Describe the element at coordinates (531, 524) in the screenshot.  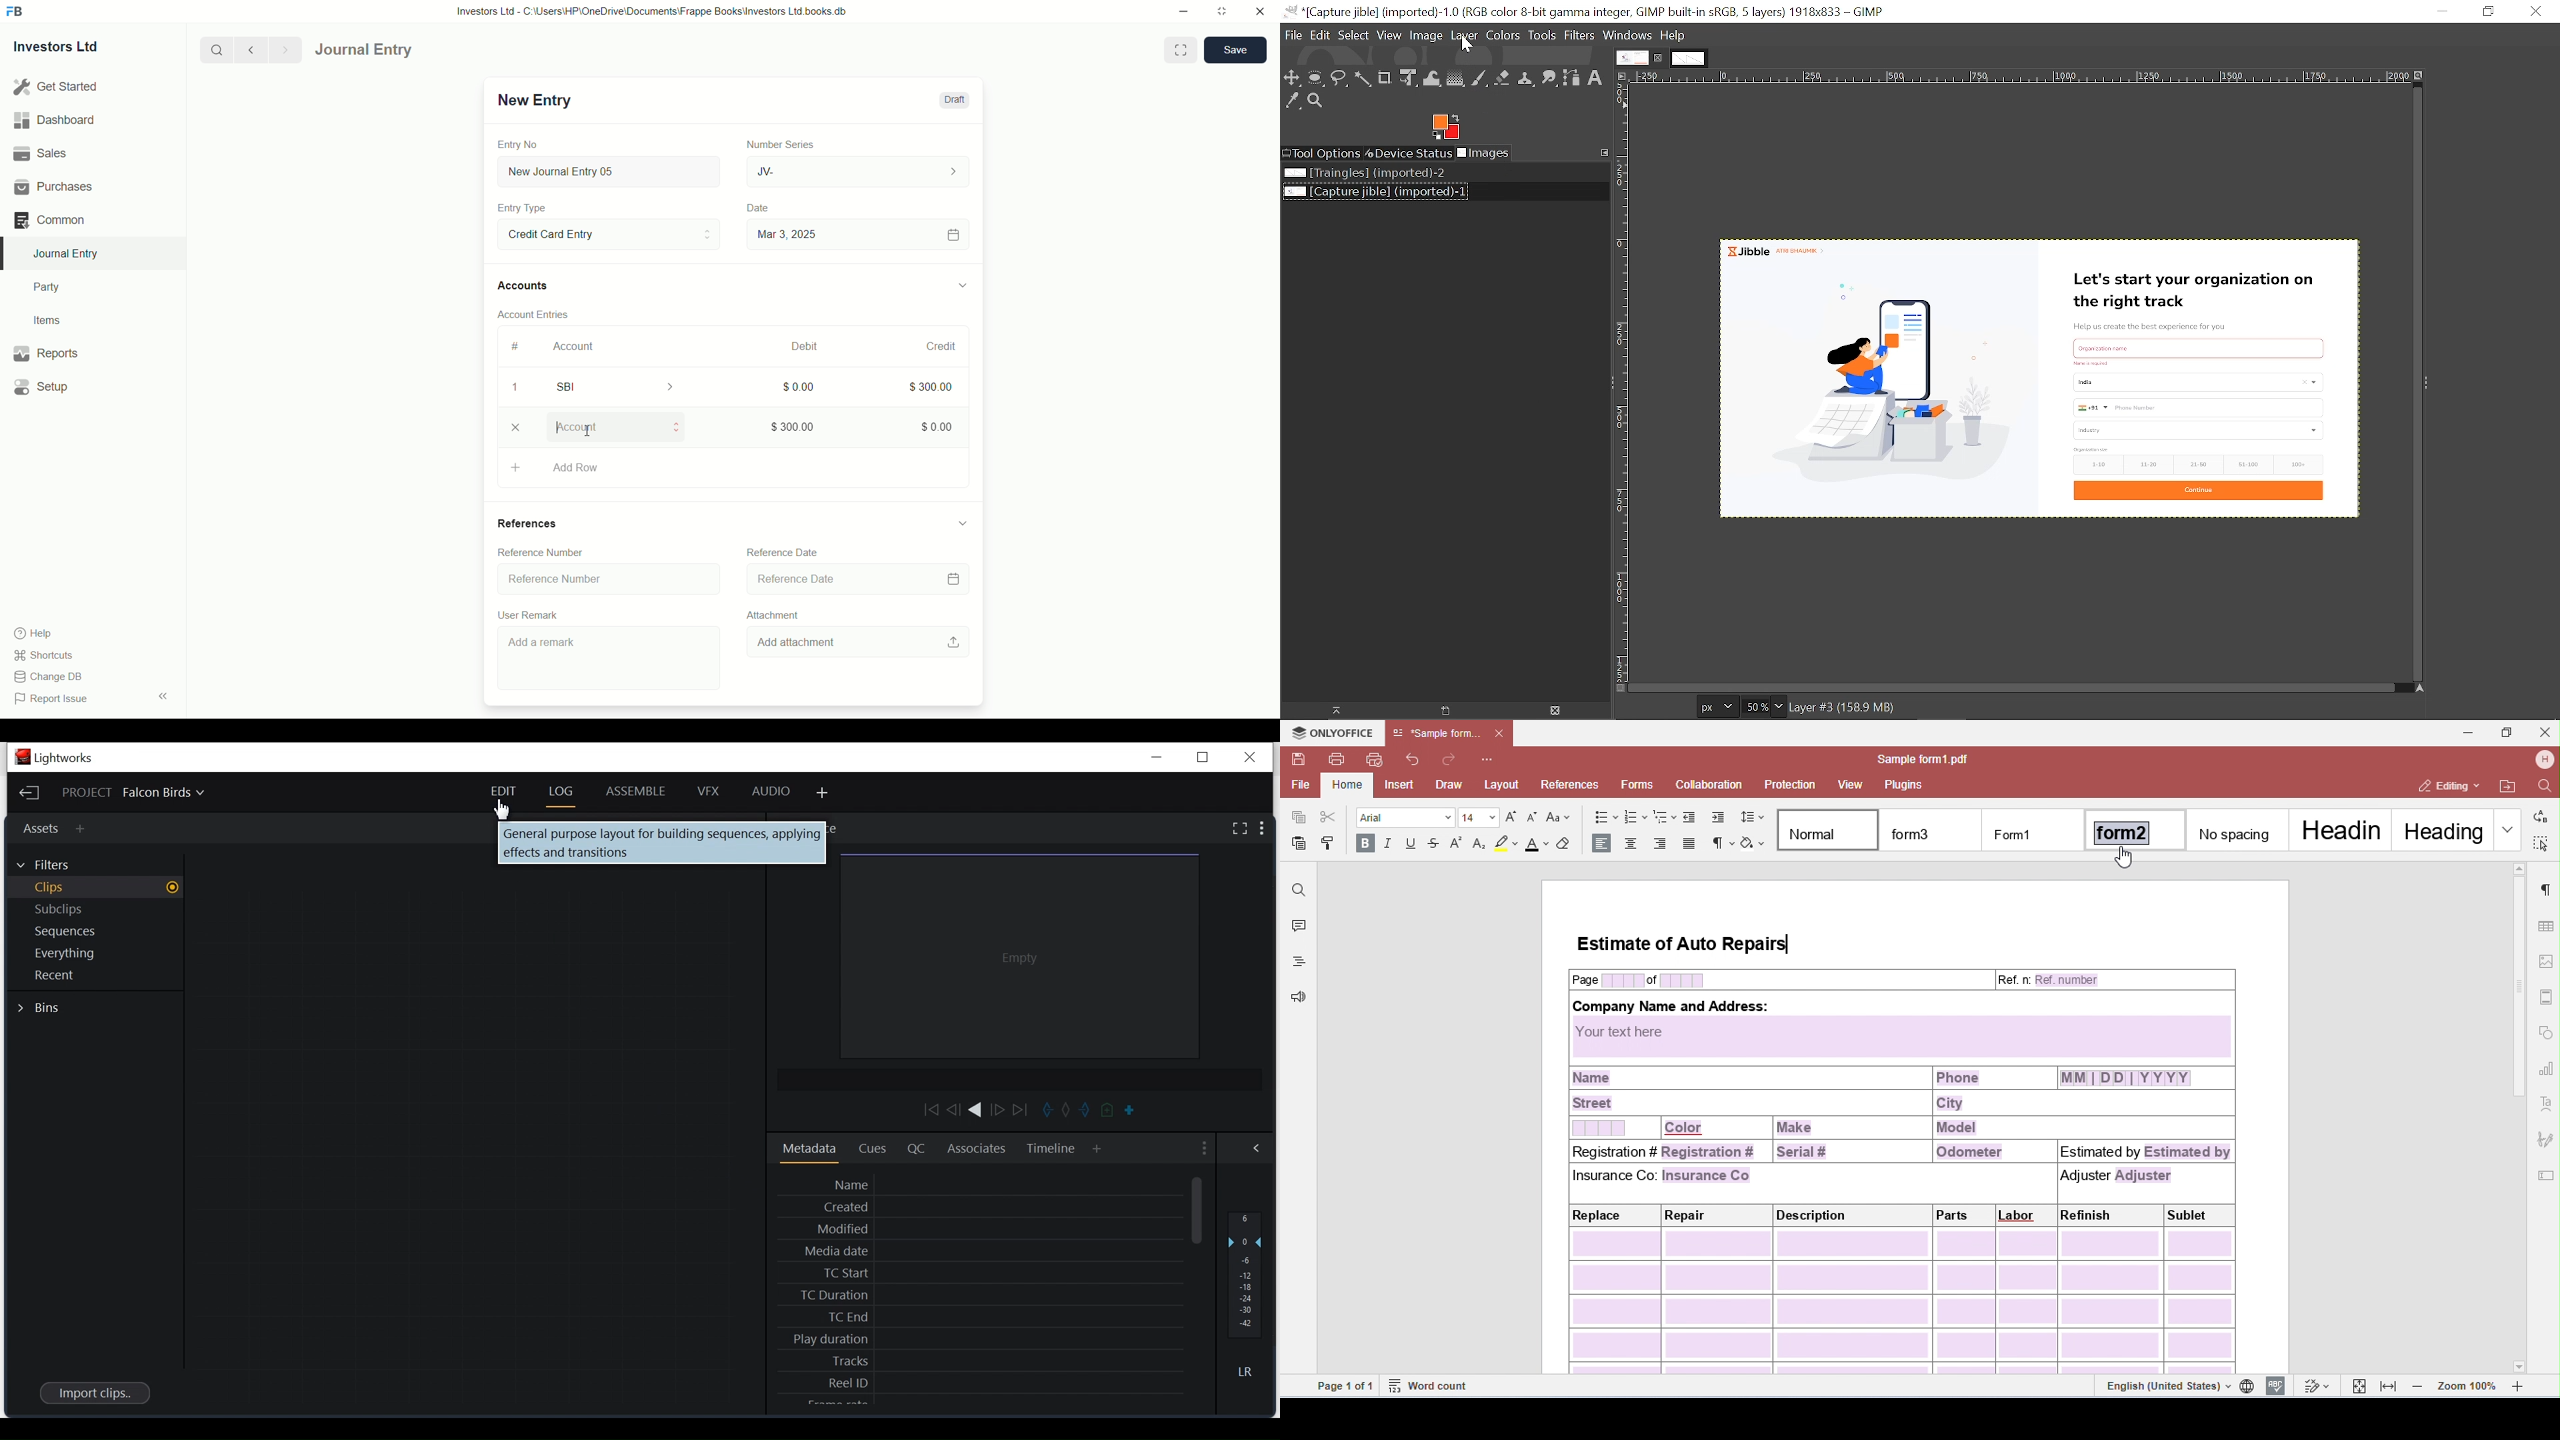
I see `References` at that location.